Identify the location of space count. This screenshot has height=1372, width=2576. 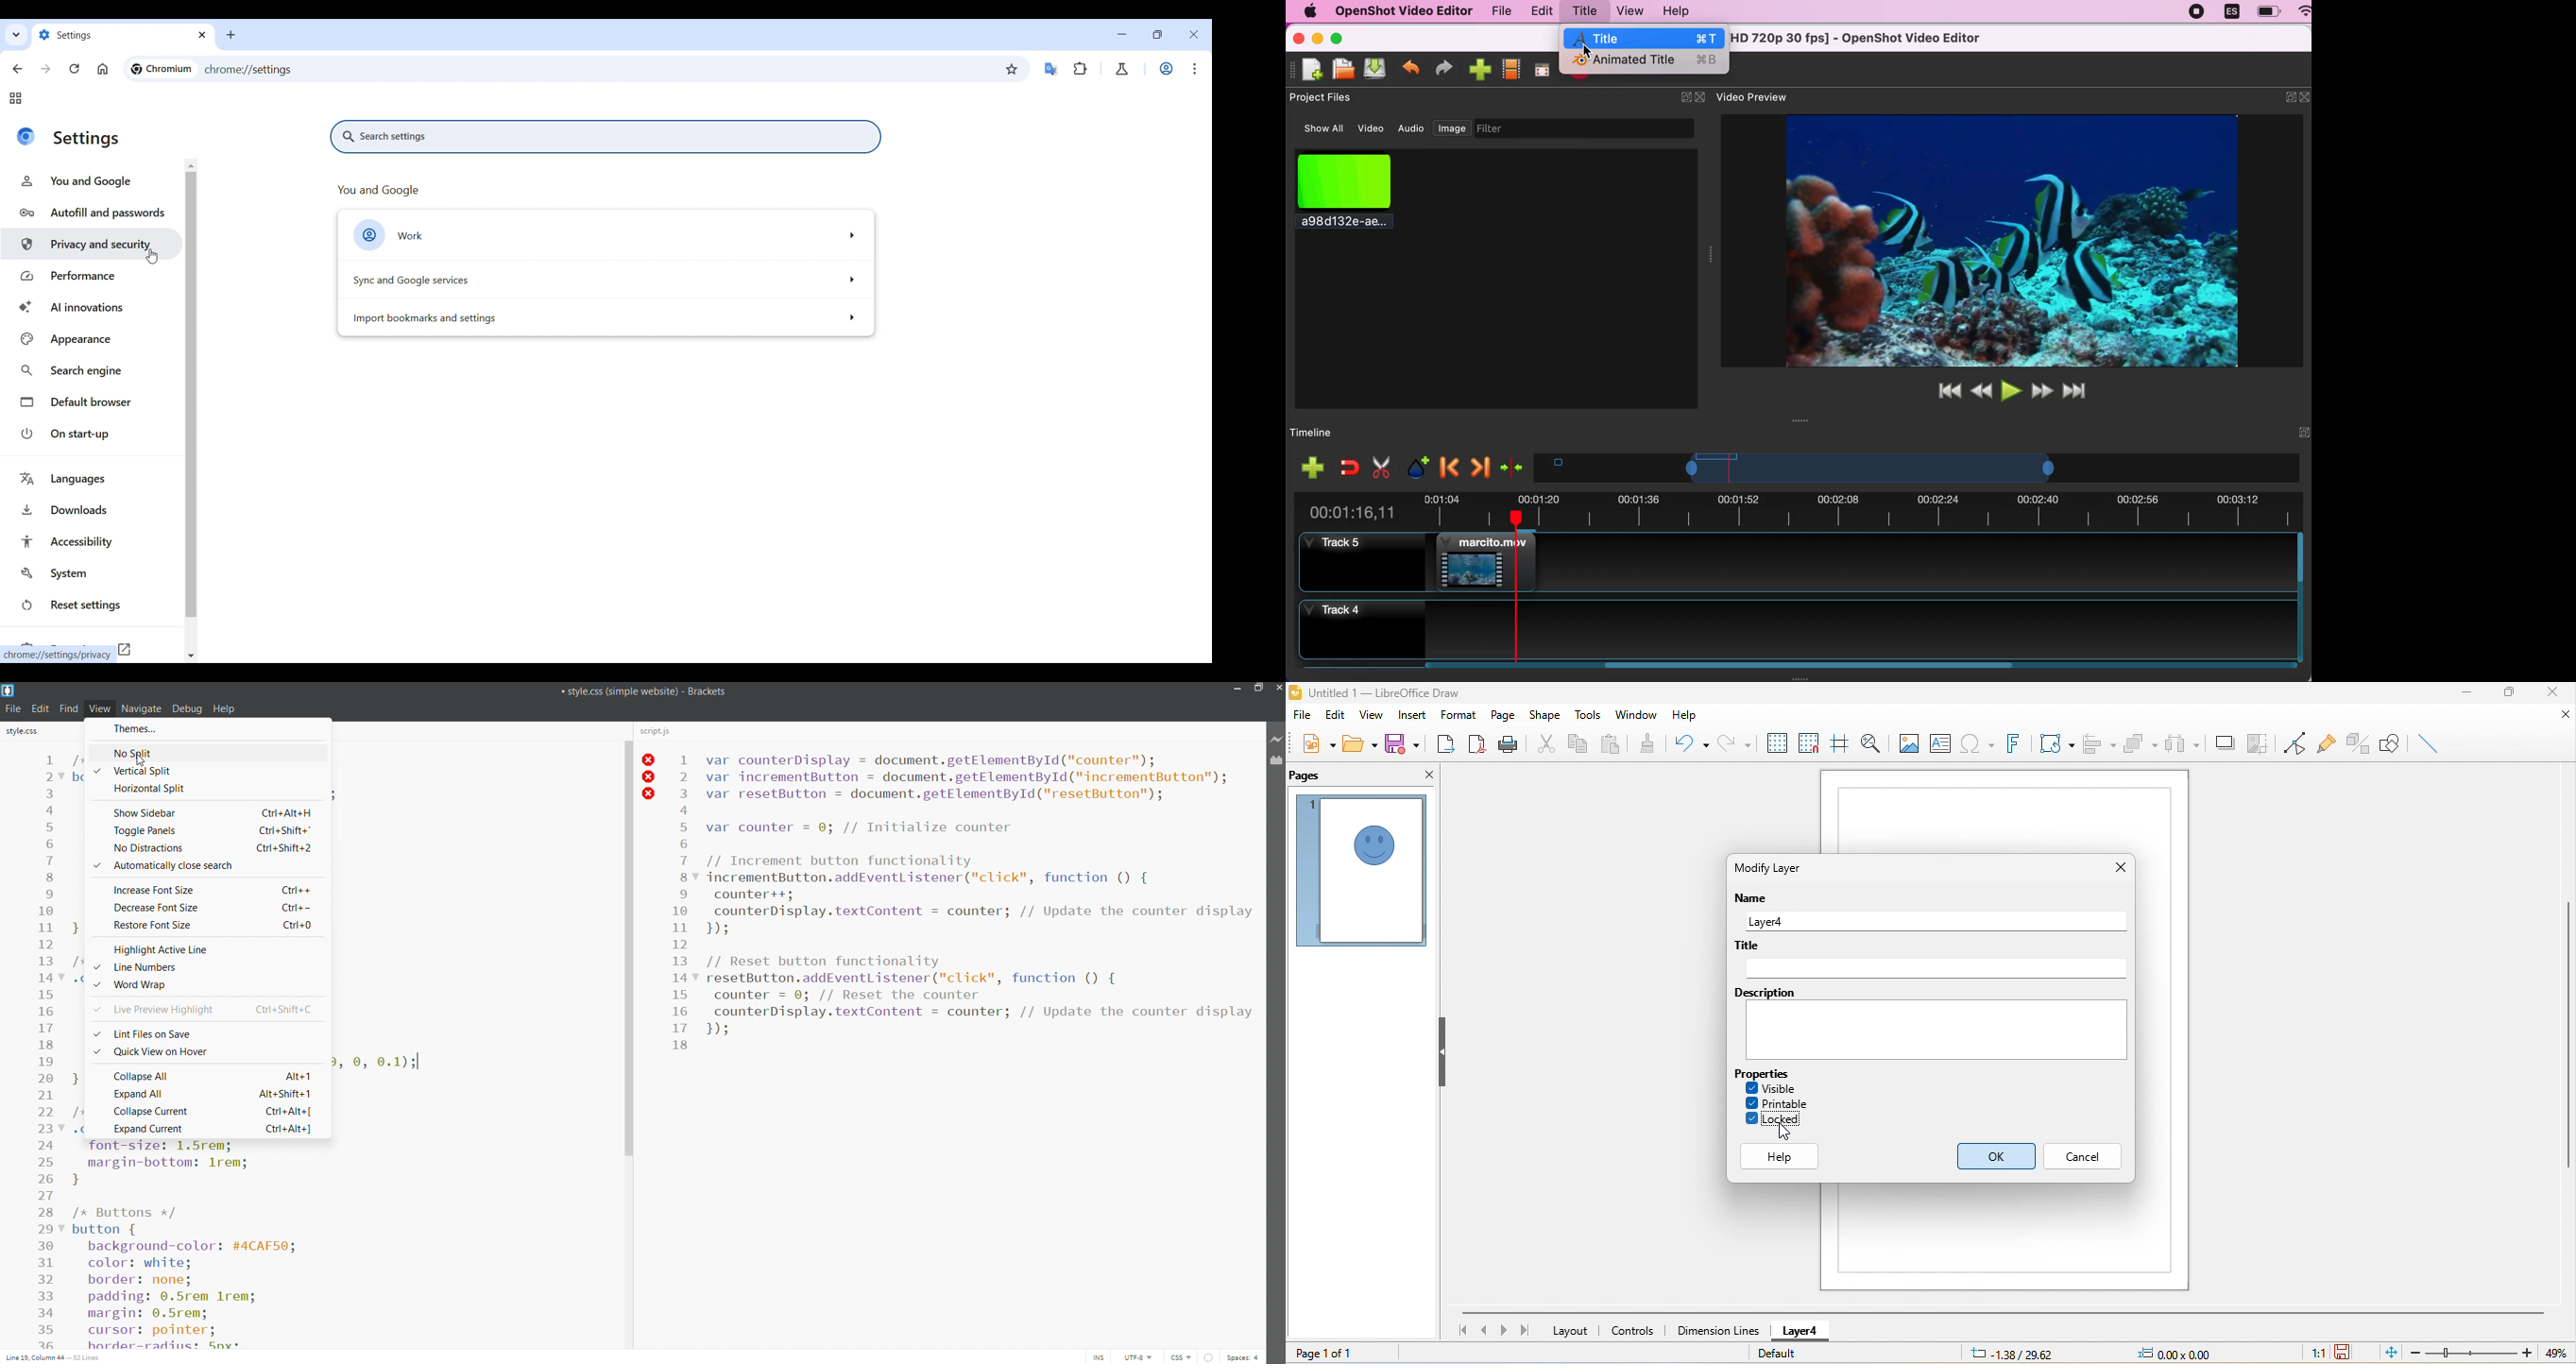
(1244, 1357).